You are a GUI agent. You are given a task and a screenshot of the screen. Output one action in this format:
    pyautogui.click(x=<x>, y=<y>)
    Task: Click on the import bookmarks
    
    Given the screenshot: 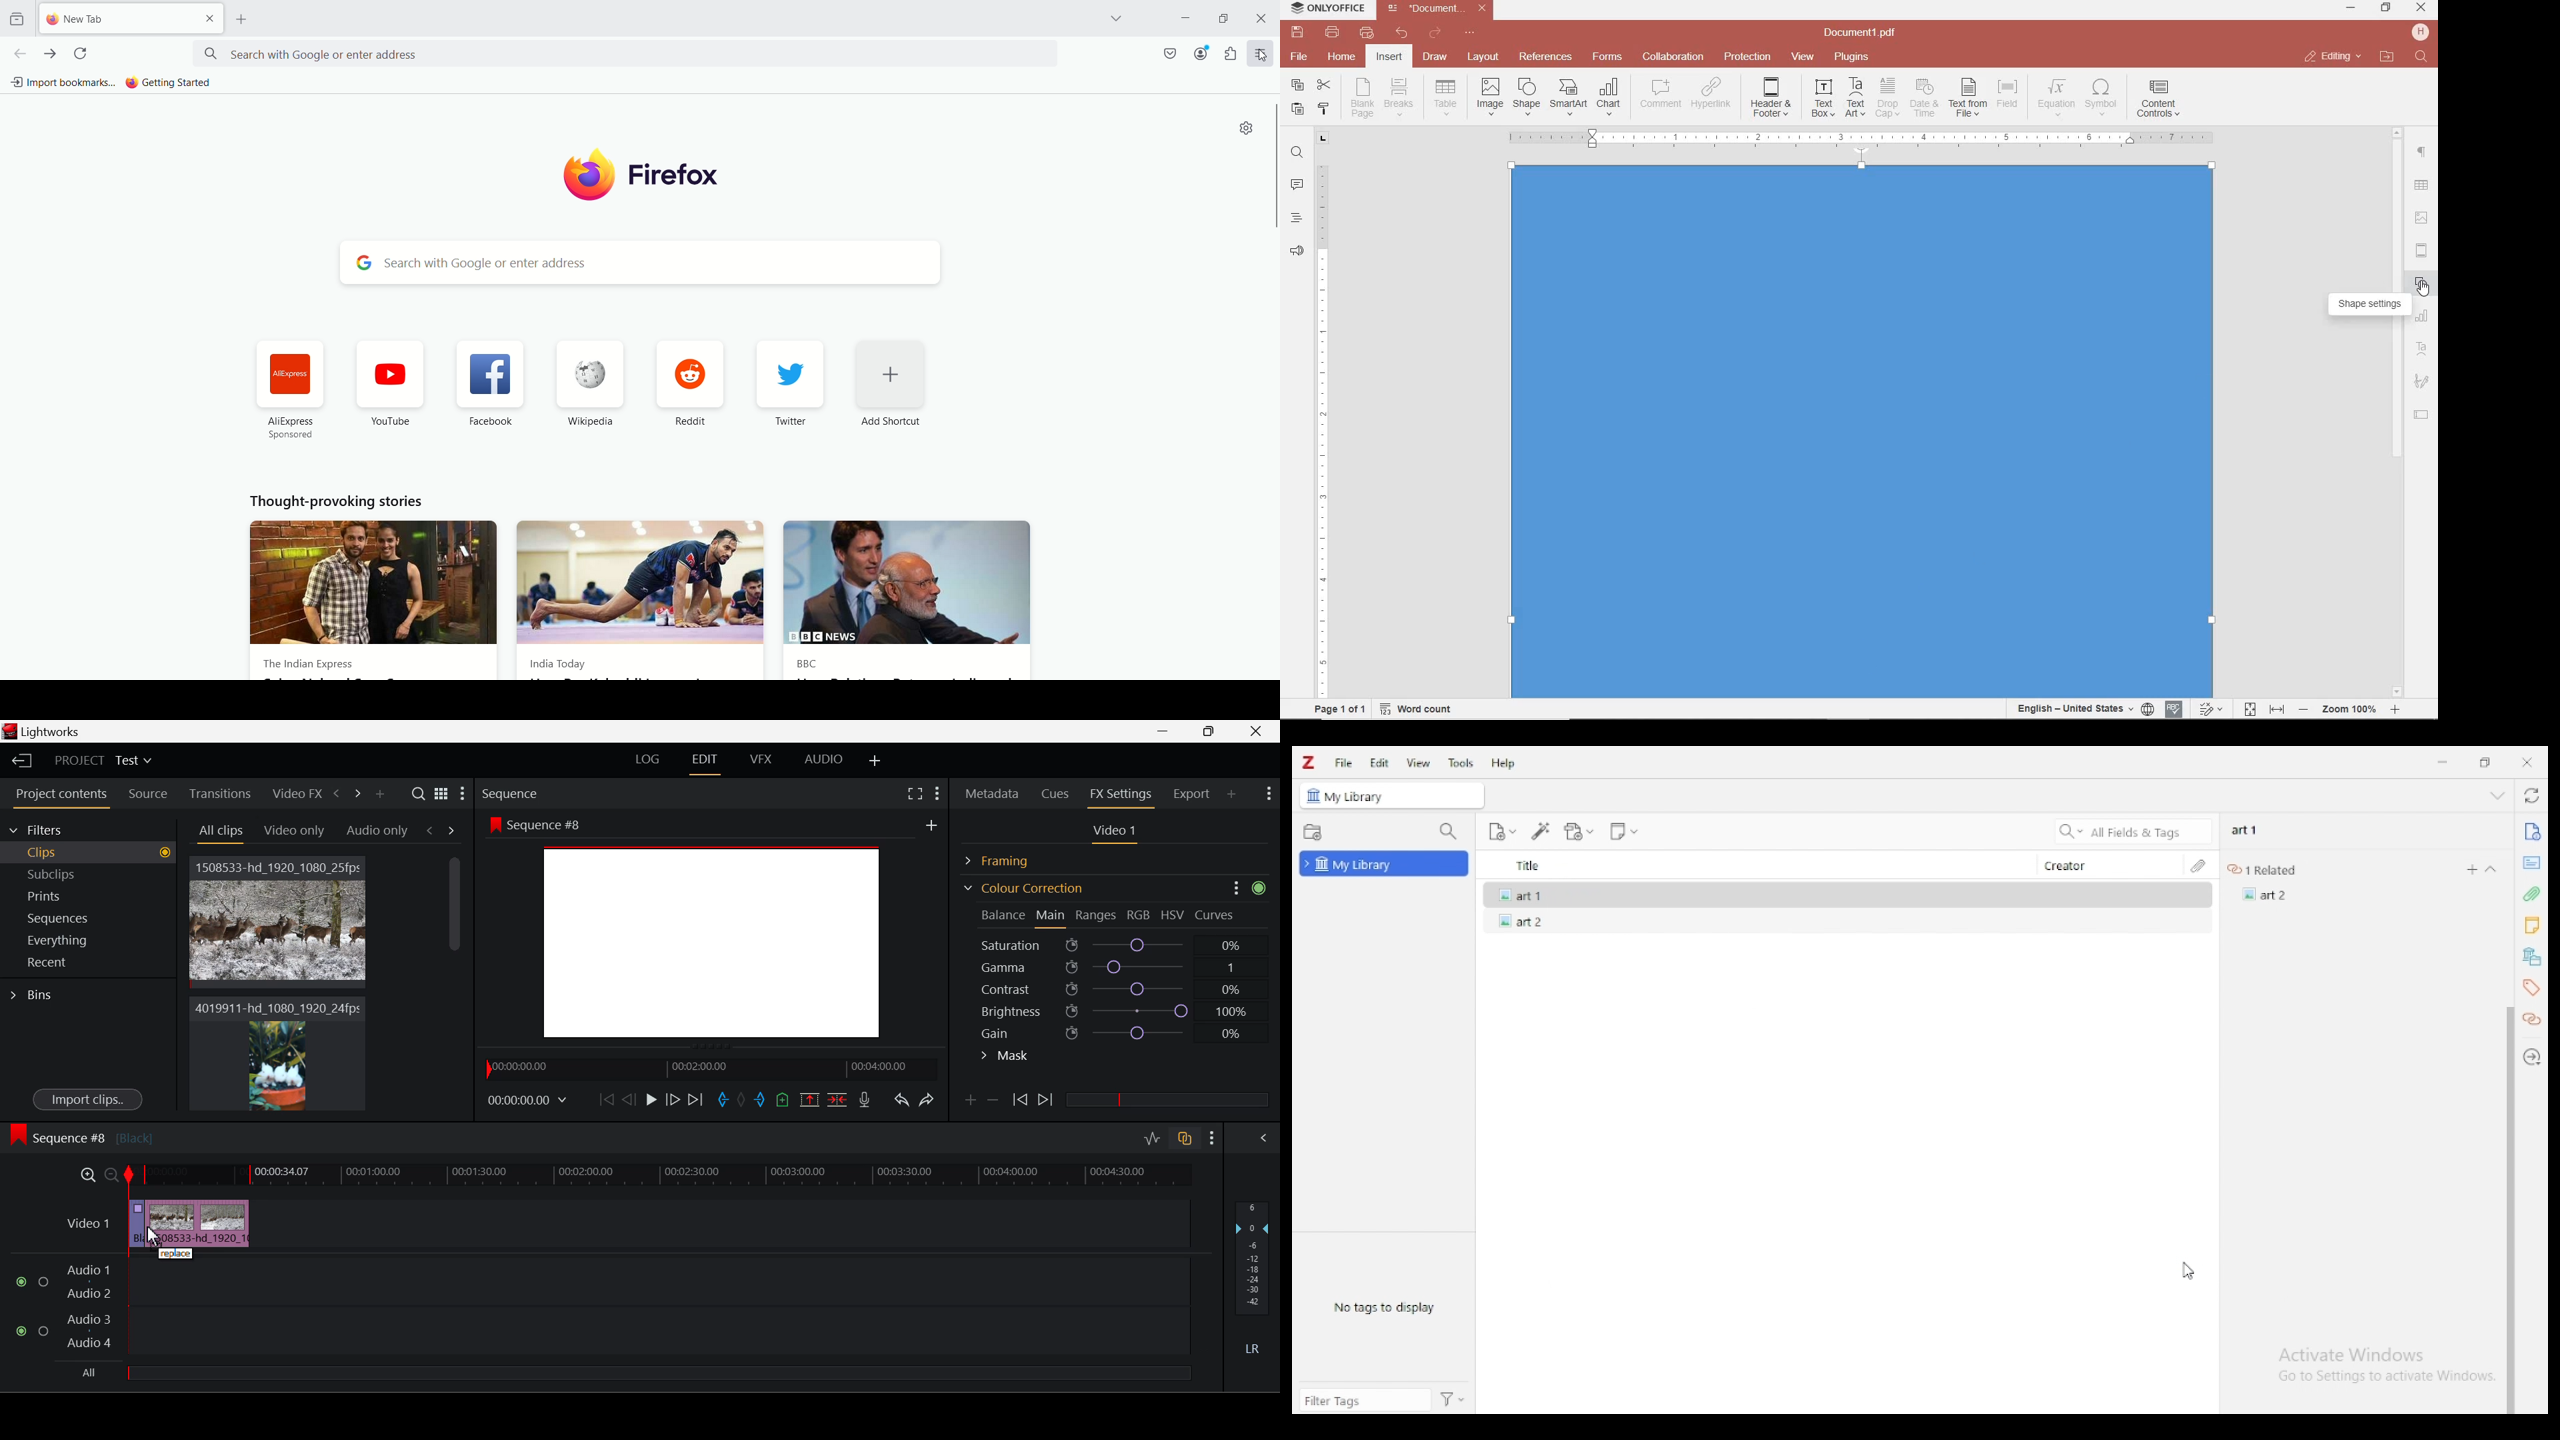 What is the action you would take?
    pyautogui.click(x=59, y=83)
    